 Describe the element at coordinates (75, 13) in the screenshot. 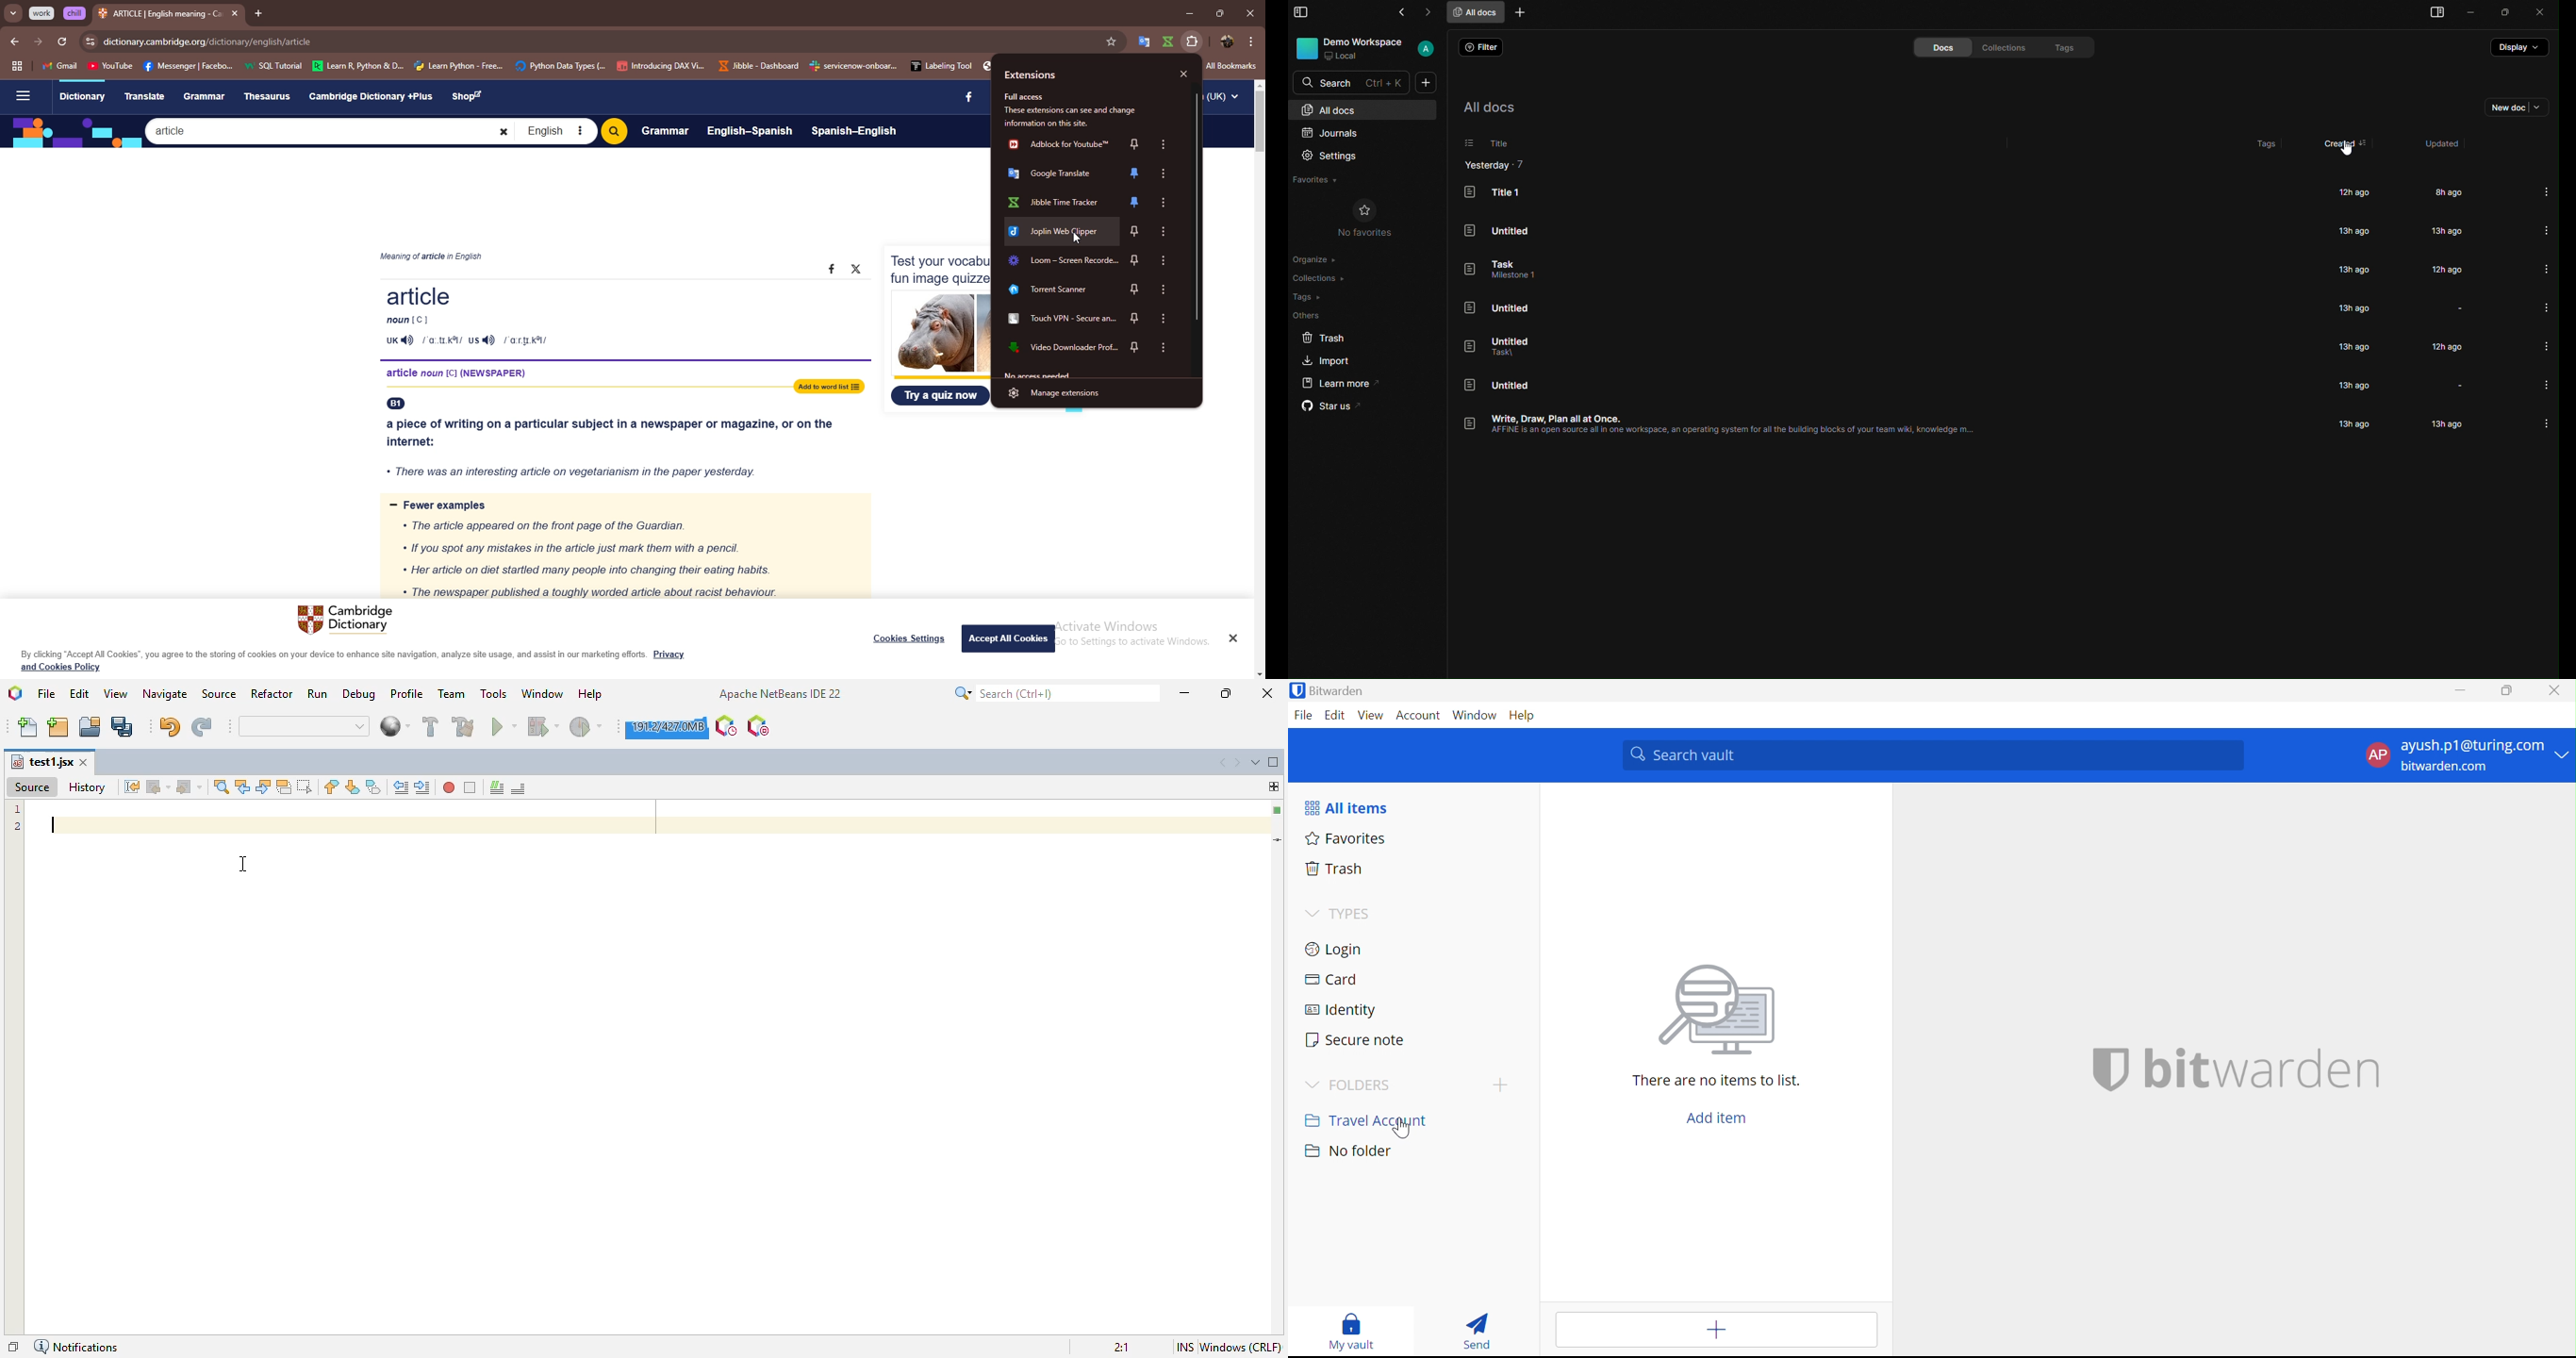

I see `grouped tab` at that location.